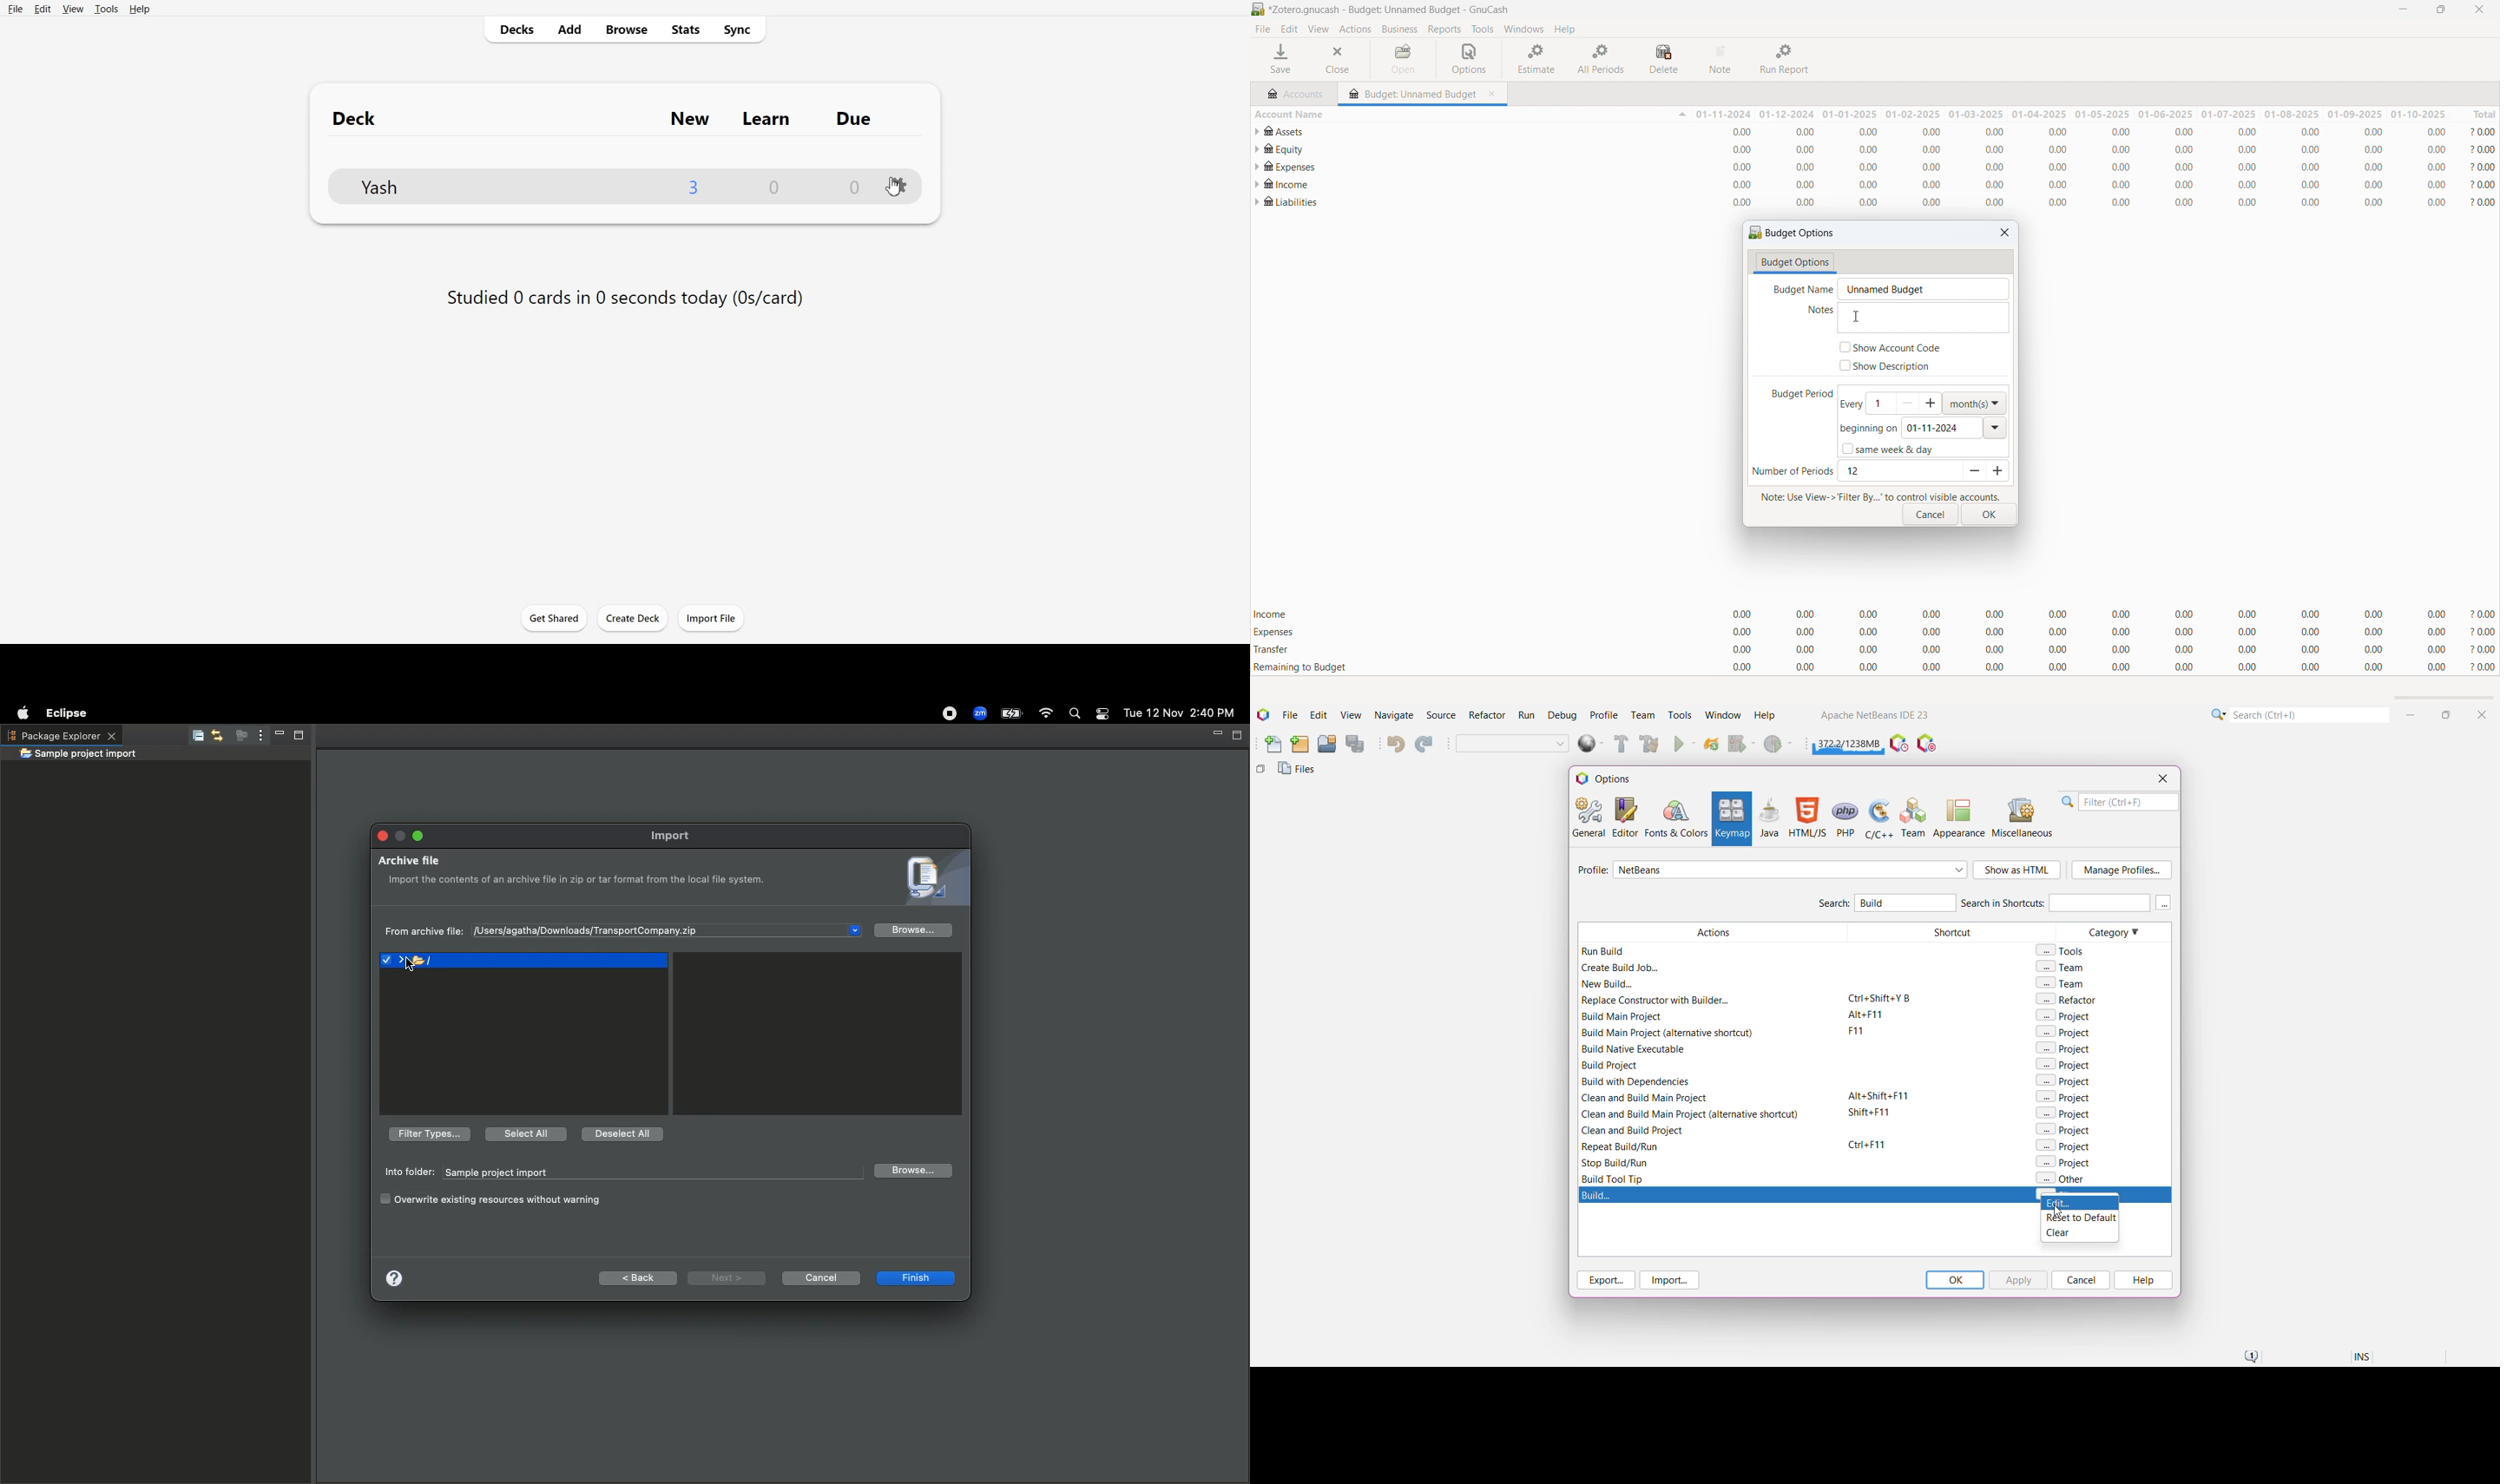 This screenshot has height=1484, width=2520. I want to click on Search, so click(1073, 714).